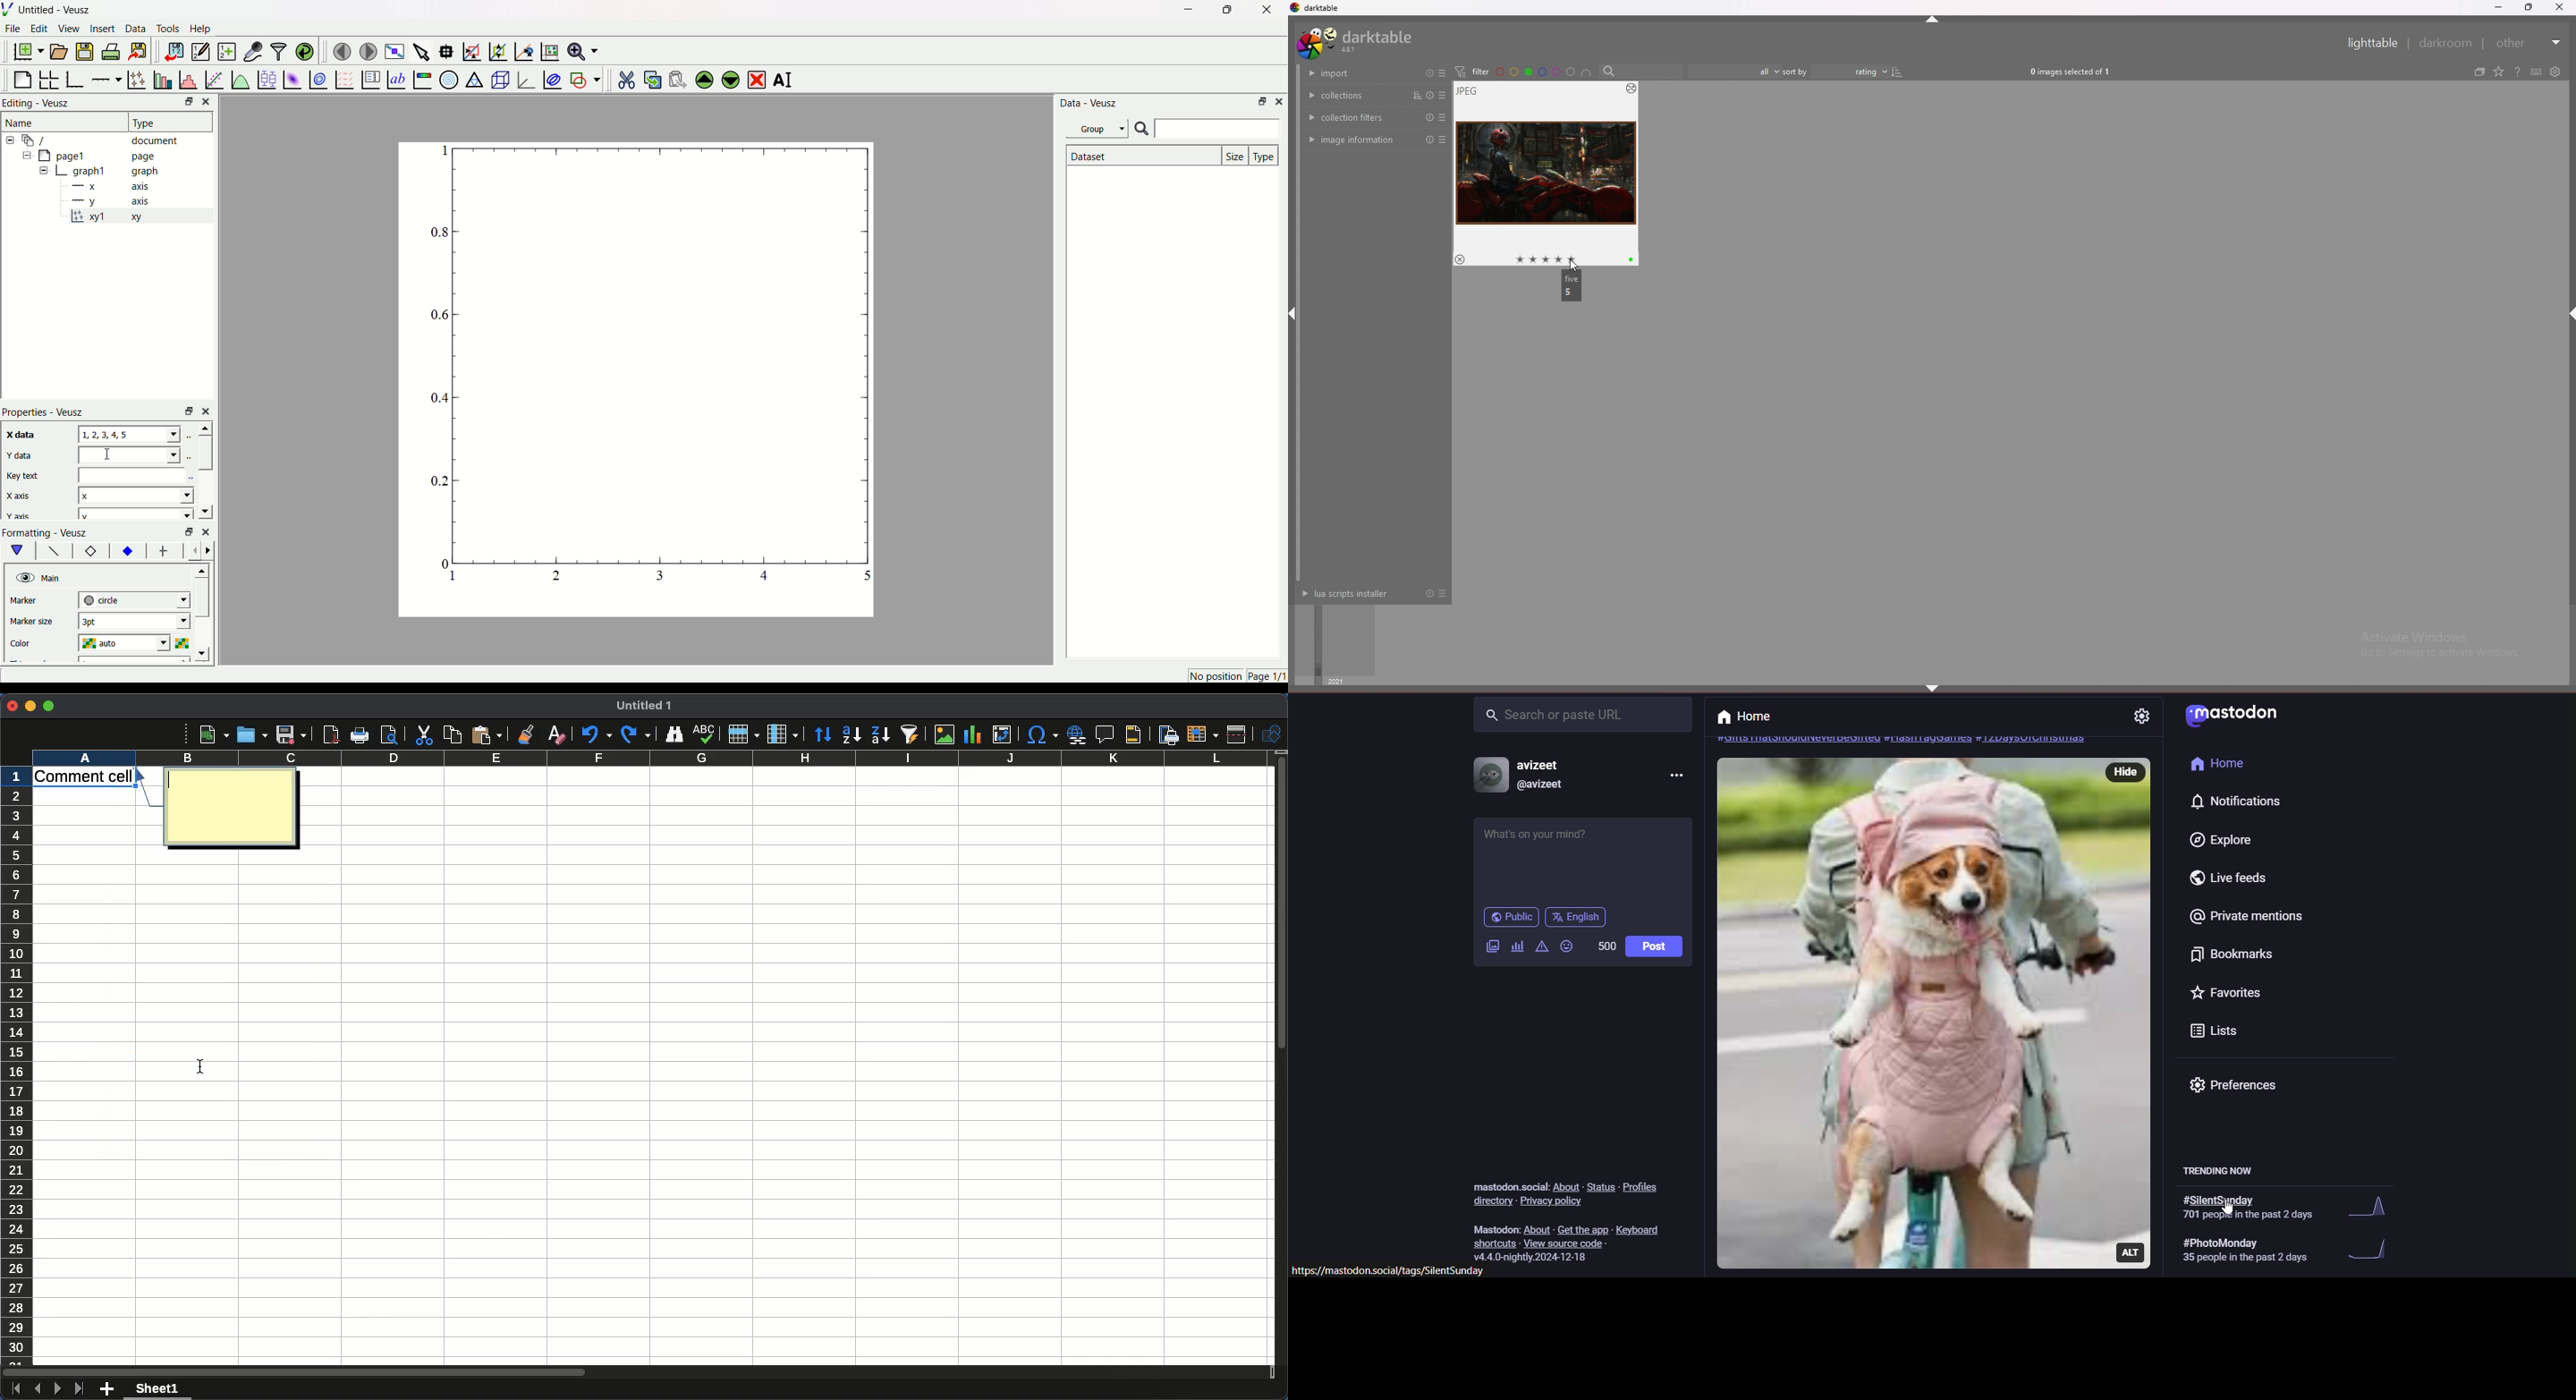 The image size is (2576, 1400). Describe the element at coordinates (1467, 91) in the screenshot. I see `image type` at that location.